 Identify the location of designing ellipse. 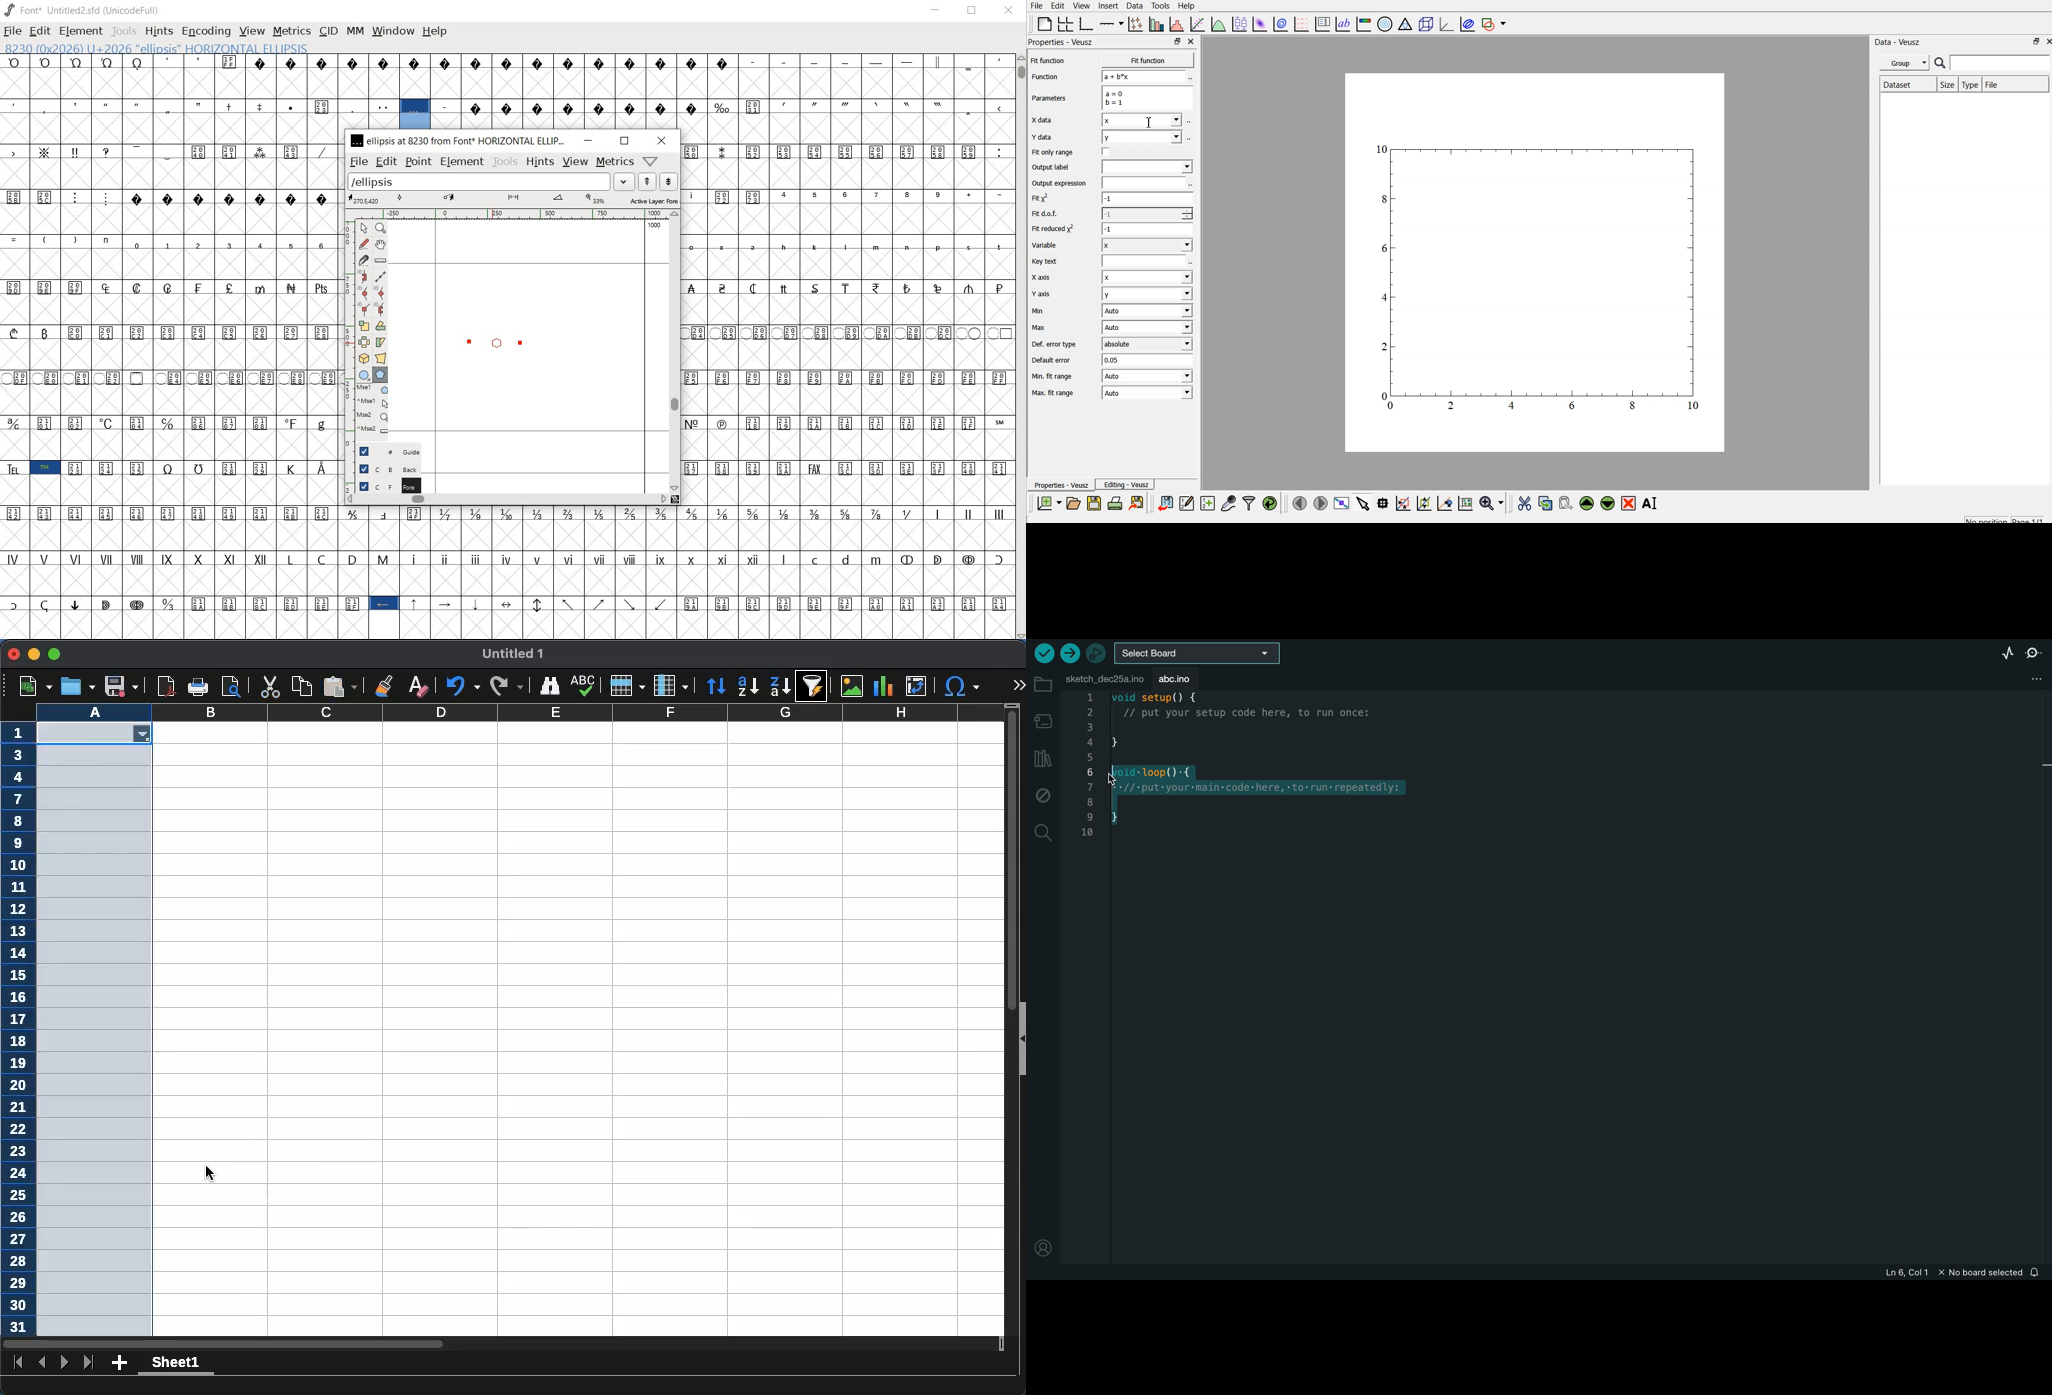
(497, 344).